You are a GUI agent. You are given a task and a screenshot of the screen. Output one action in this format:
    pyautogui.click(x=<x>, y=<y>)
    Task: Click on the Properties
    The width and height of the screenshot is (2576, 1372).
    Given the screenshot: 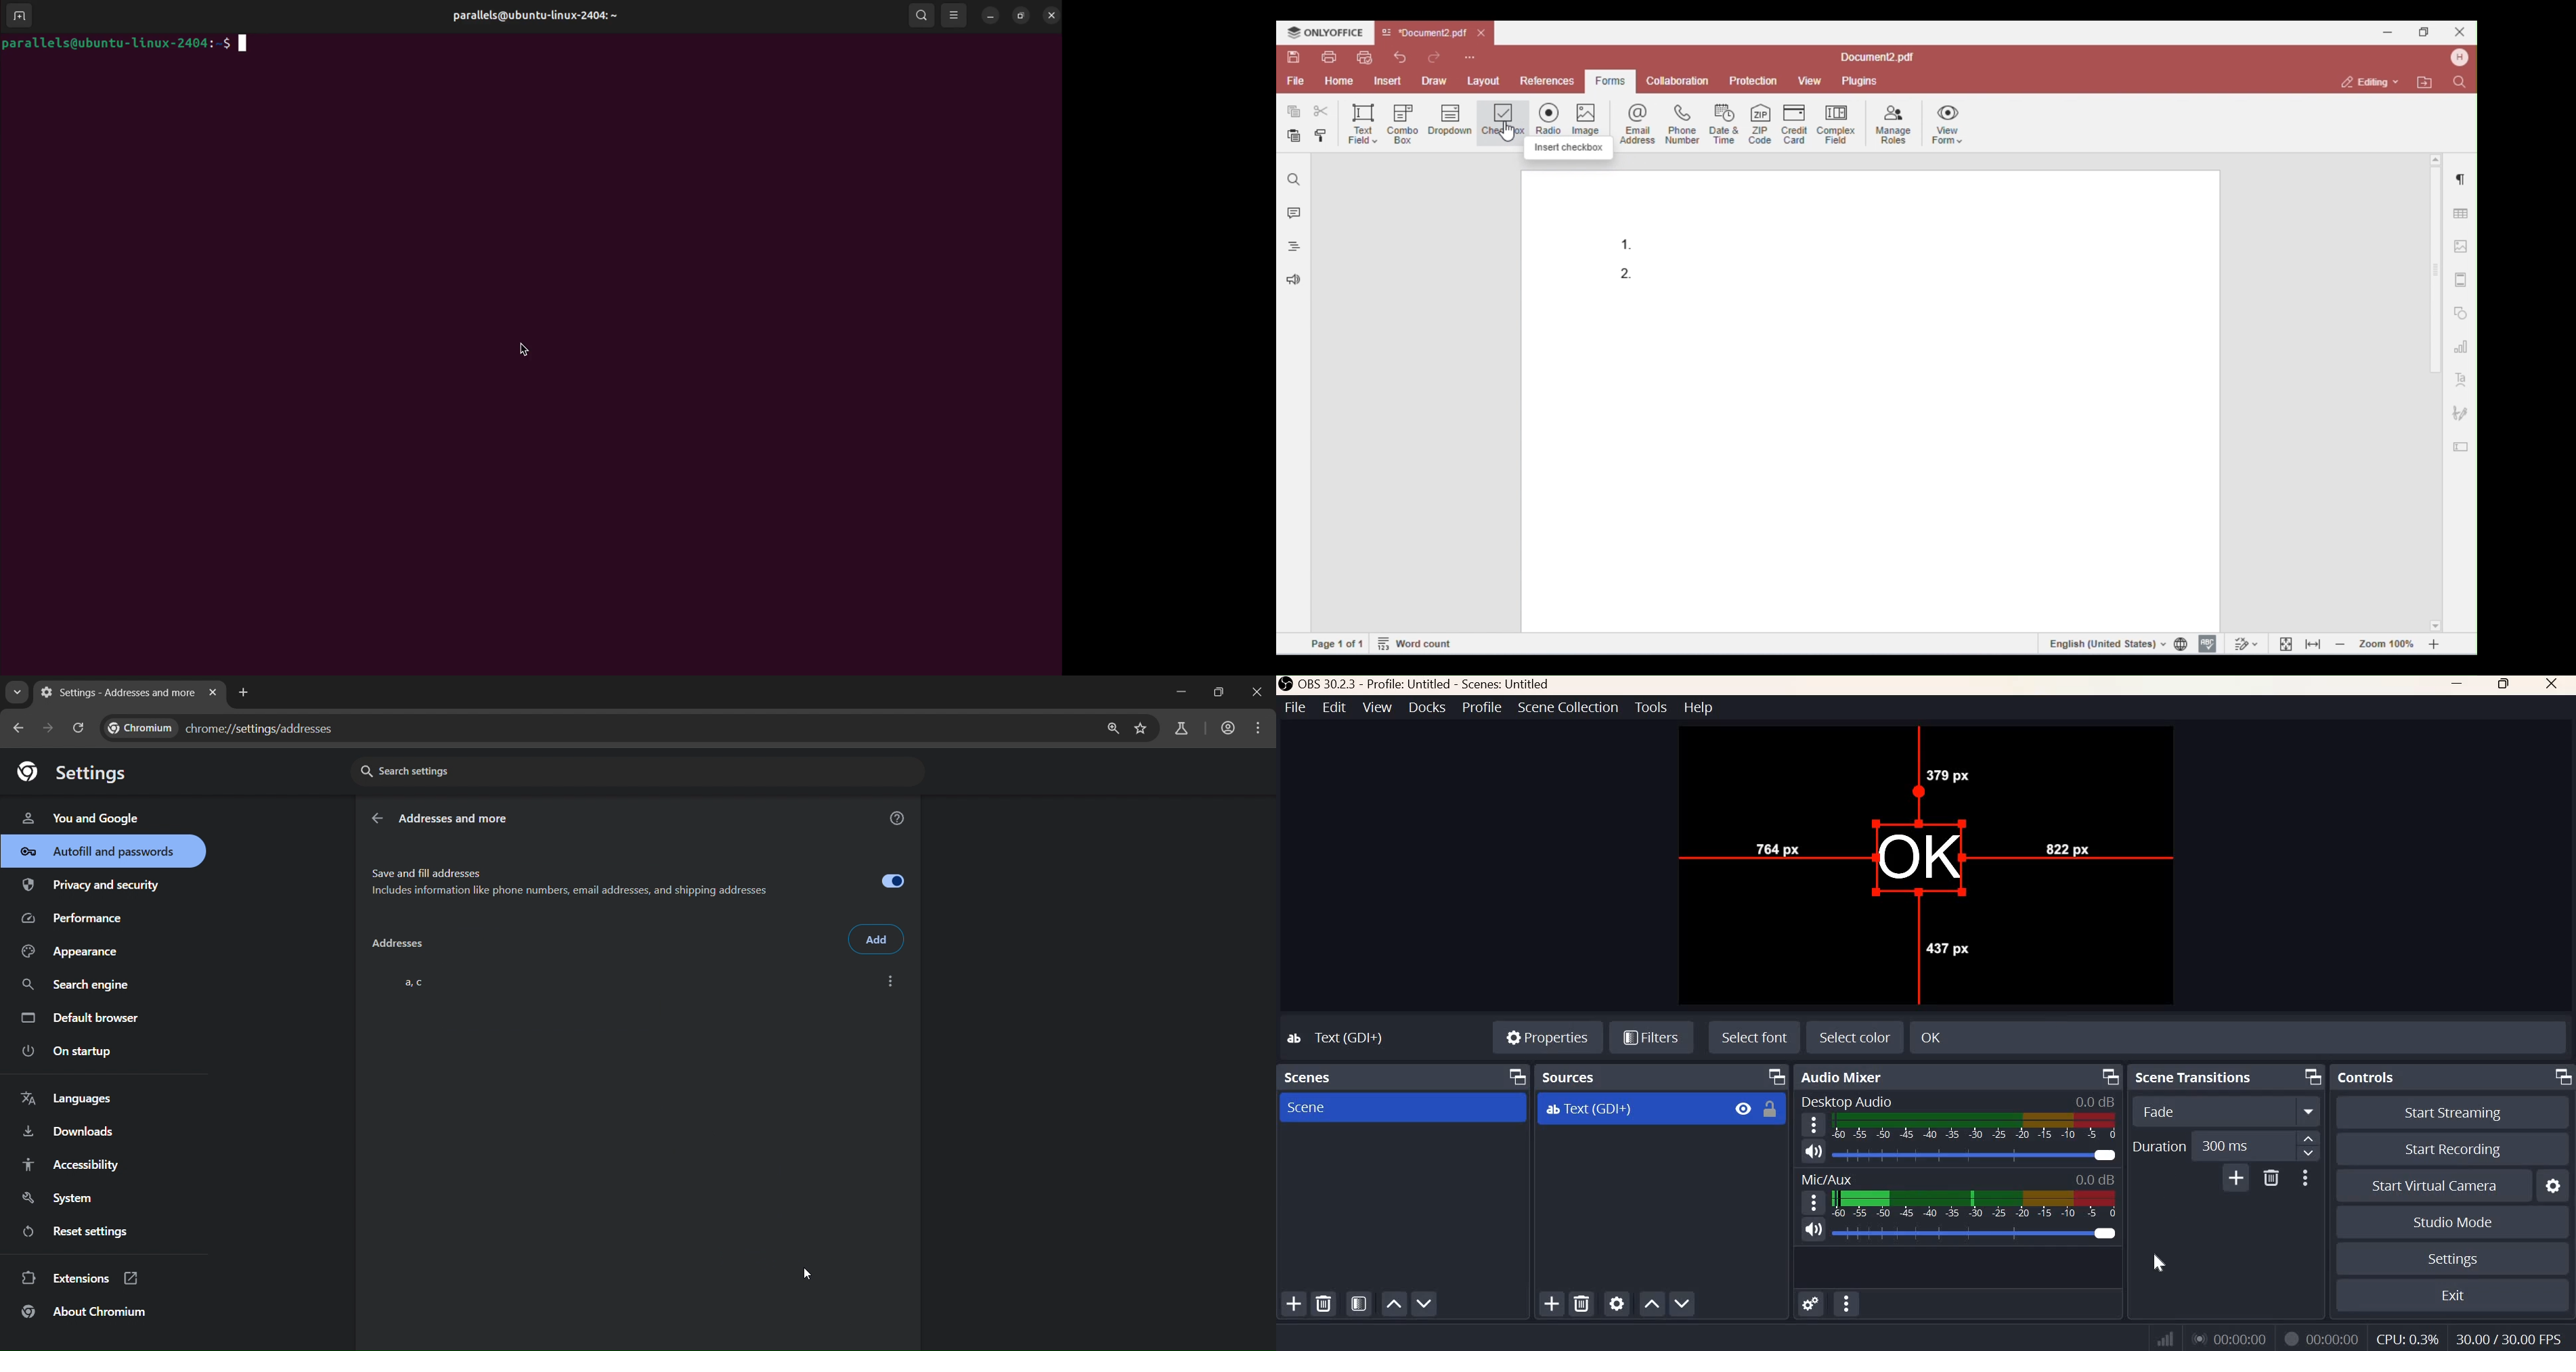 What is the action you would take?
    pyautogui.click(x=1548, y=1035)
    